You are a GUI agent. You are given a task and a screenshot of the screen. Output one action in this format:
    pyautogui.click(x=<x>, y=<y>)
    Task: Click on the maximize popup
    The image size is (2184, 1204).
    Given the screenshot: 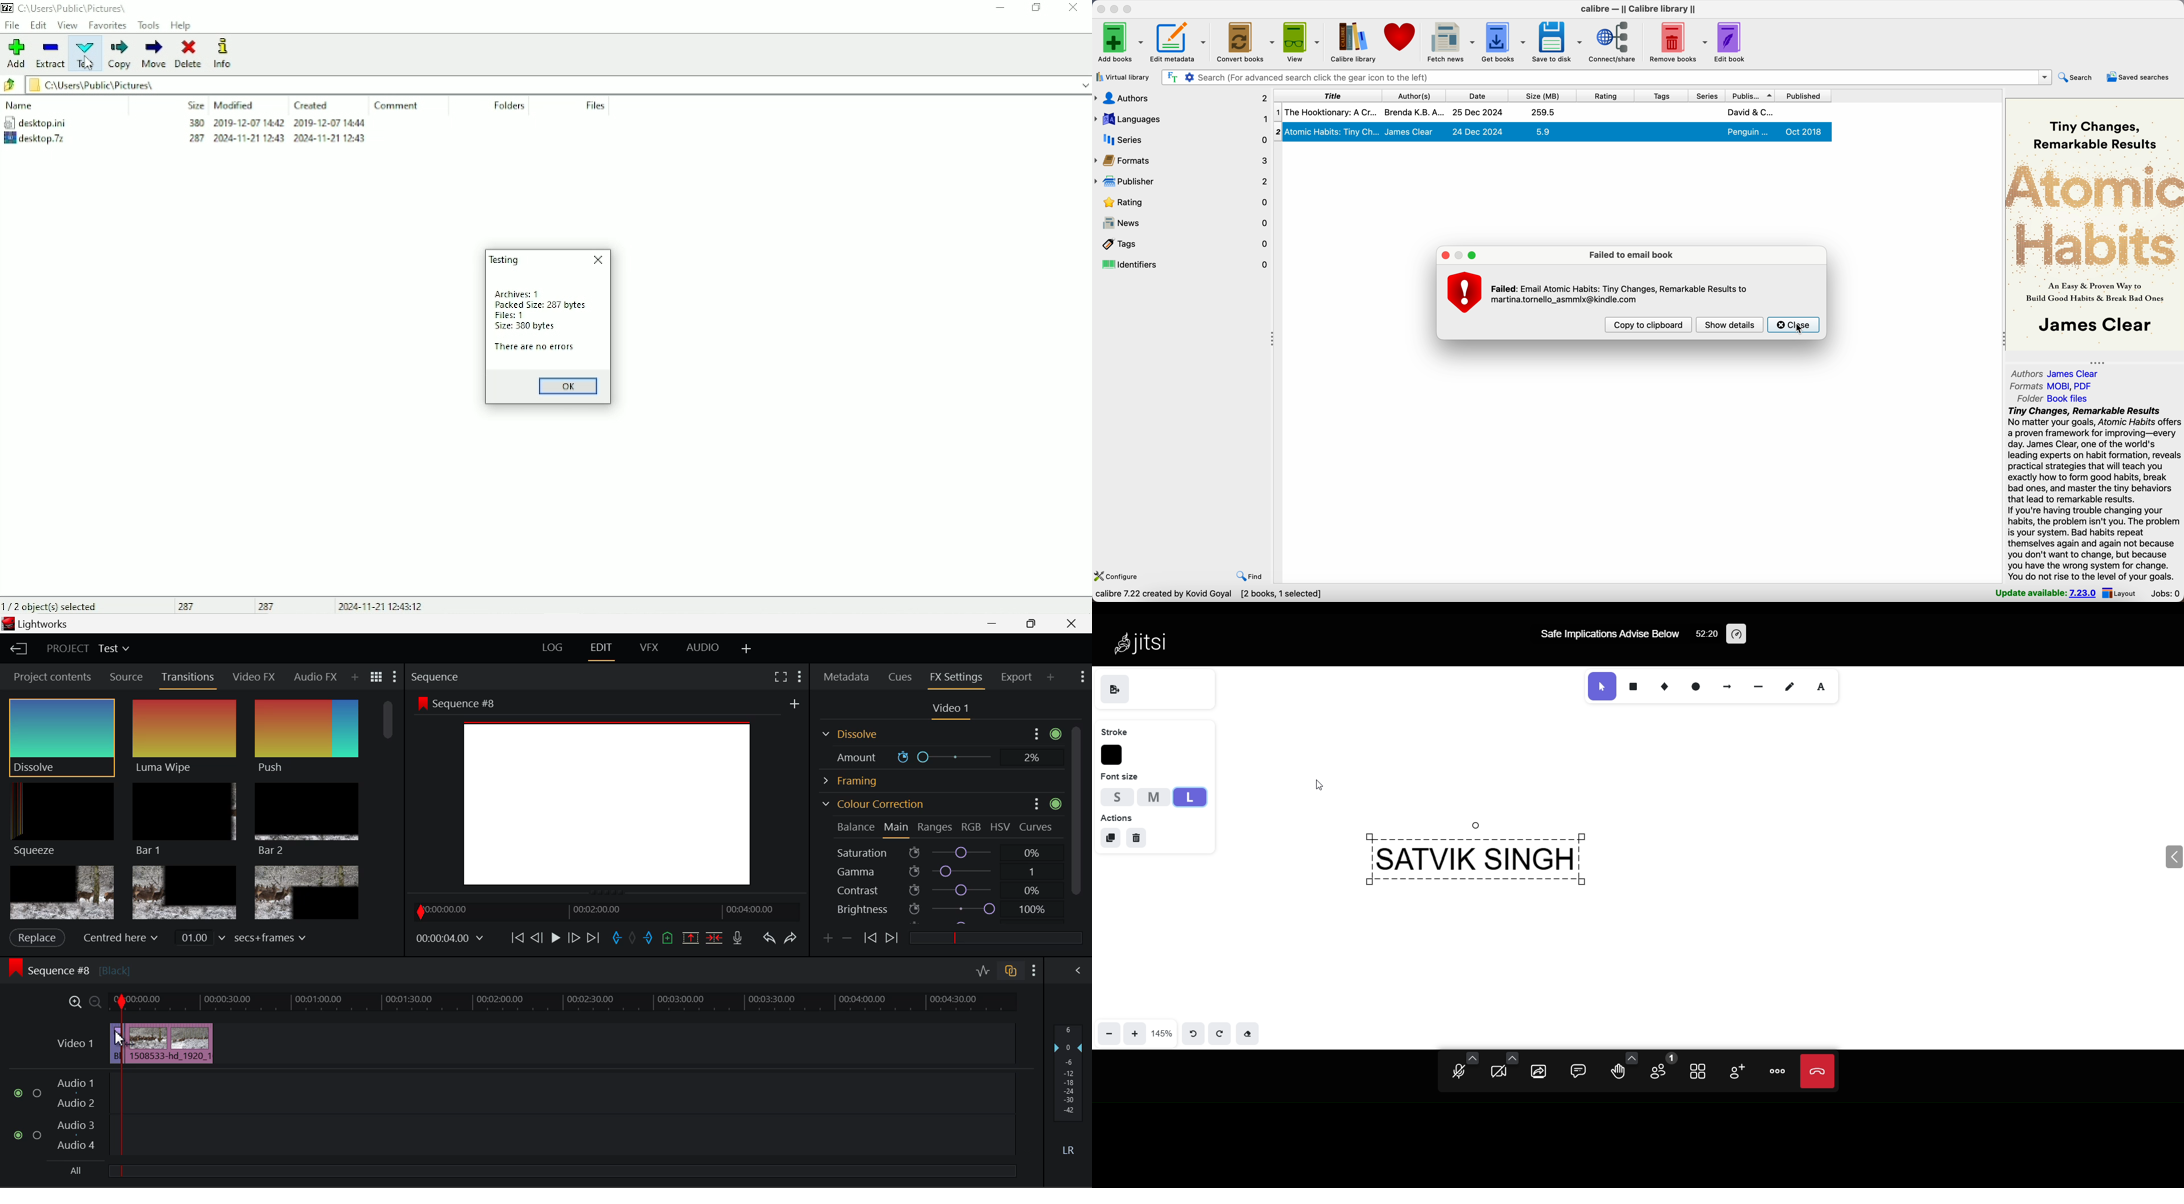 What is the action you would take?
    pyautogui.click(x=1474, y=255)
    